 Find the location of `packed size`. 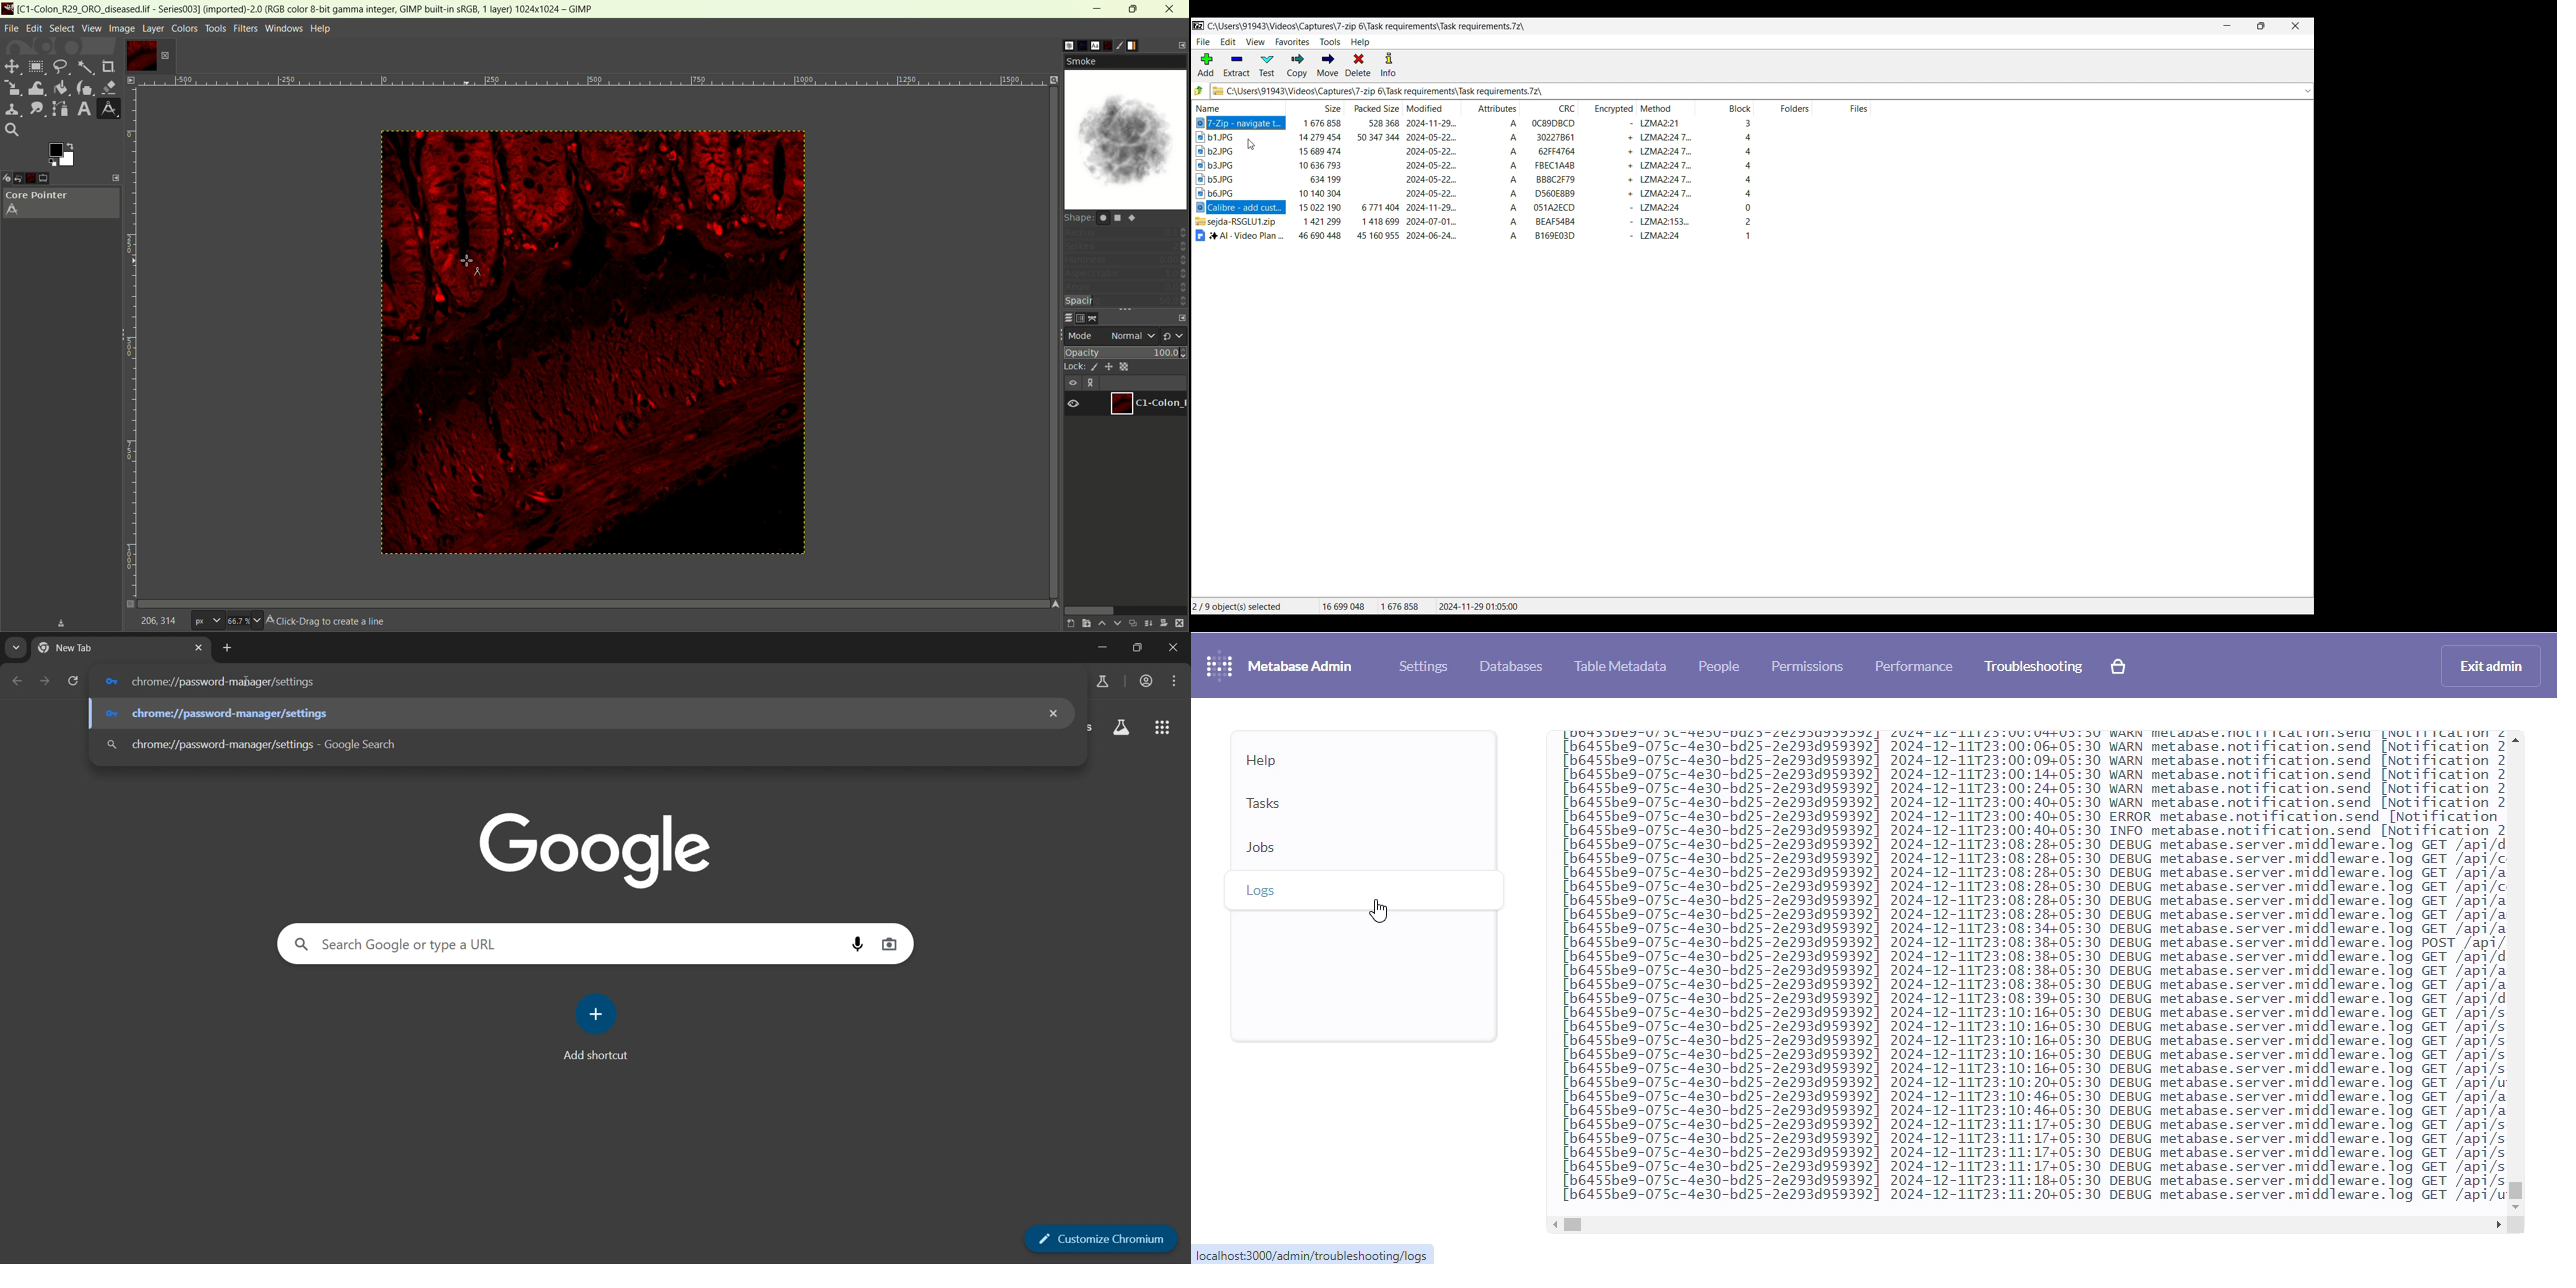

packed size is located at coordinates (1375, 180).